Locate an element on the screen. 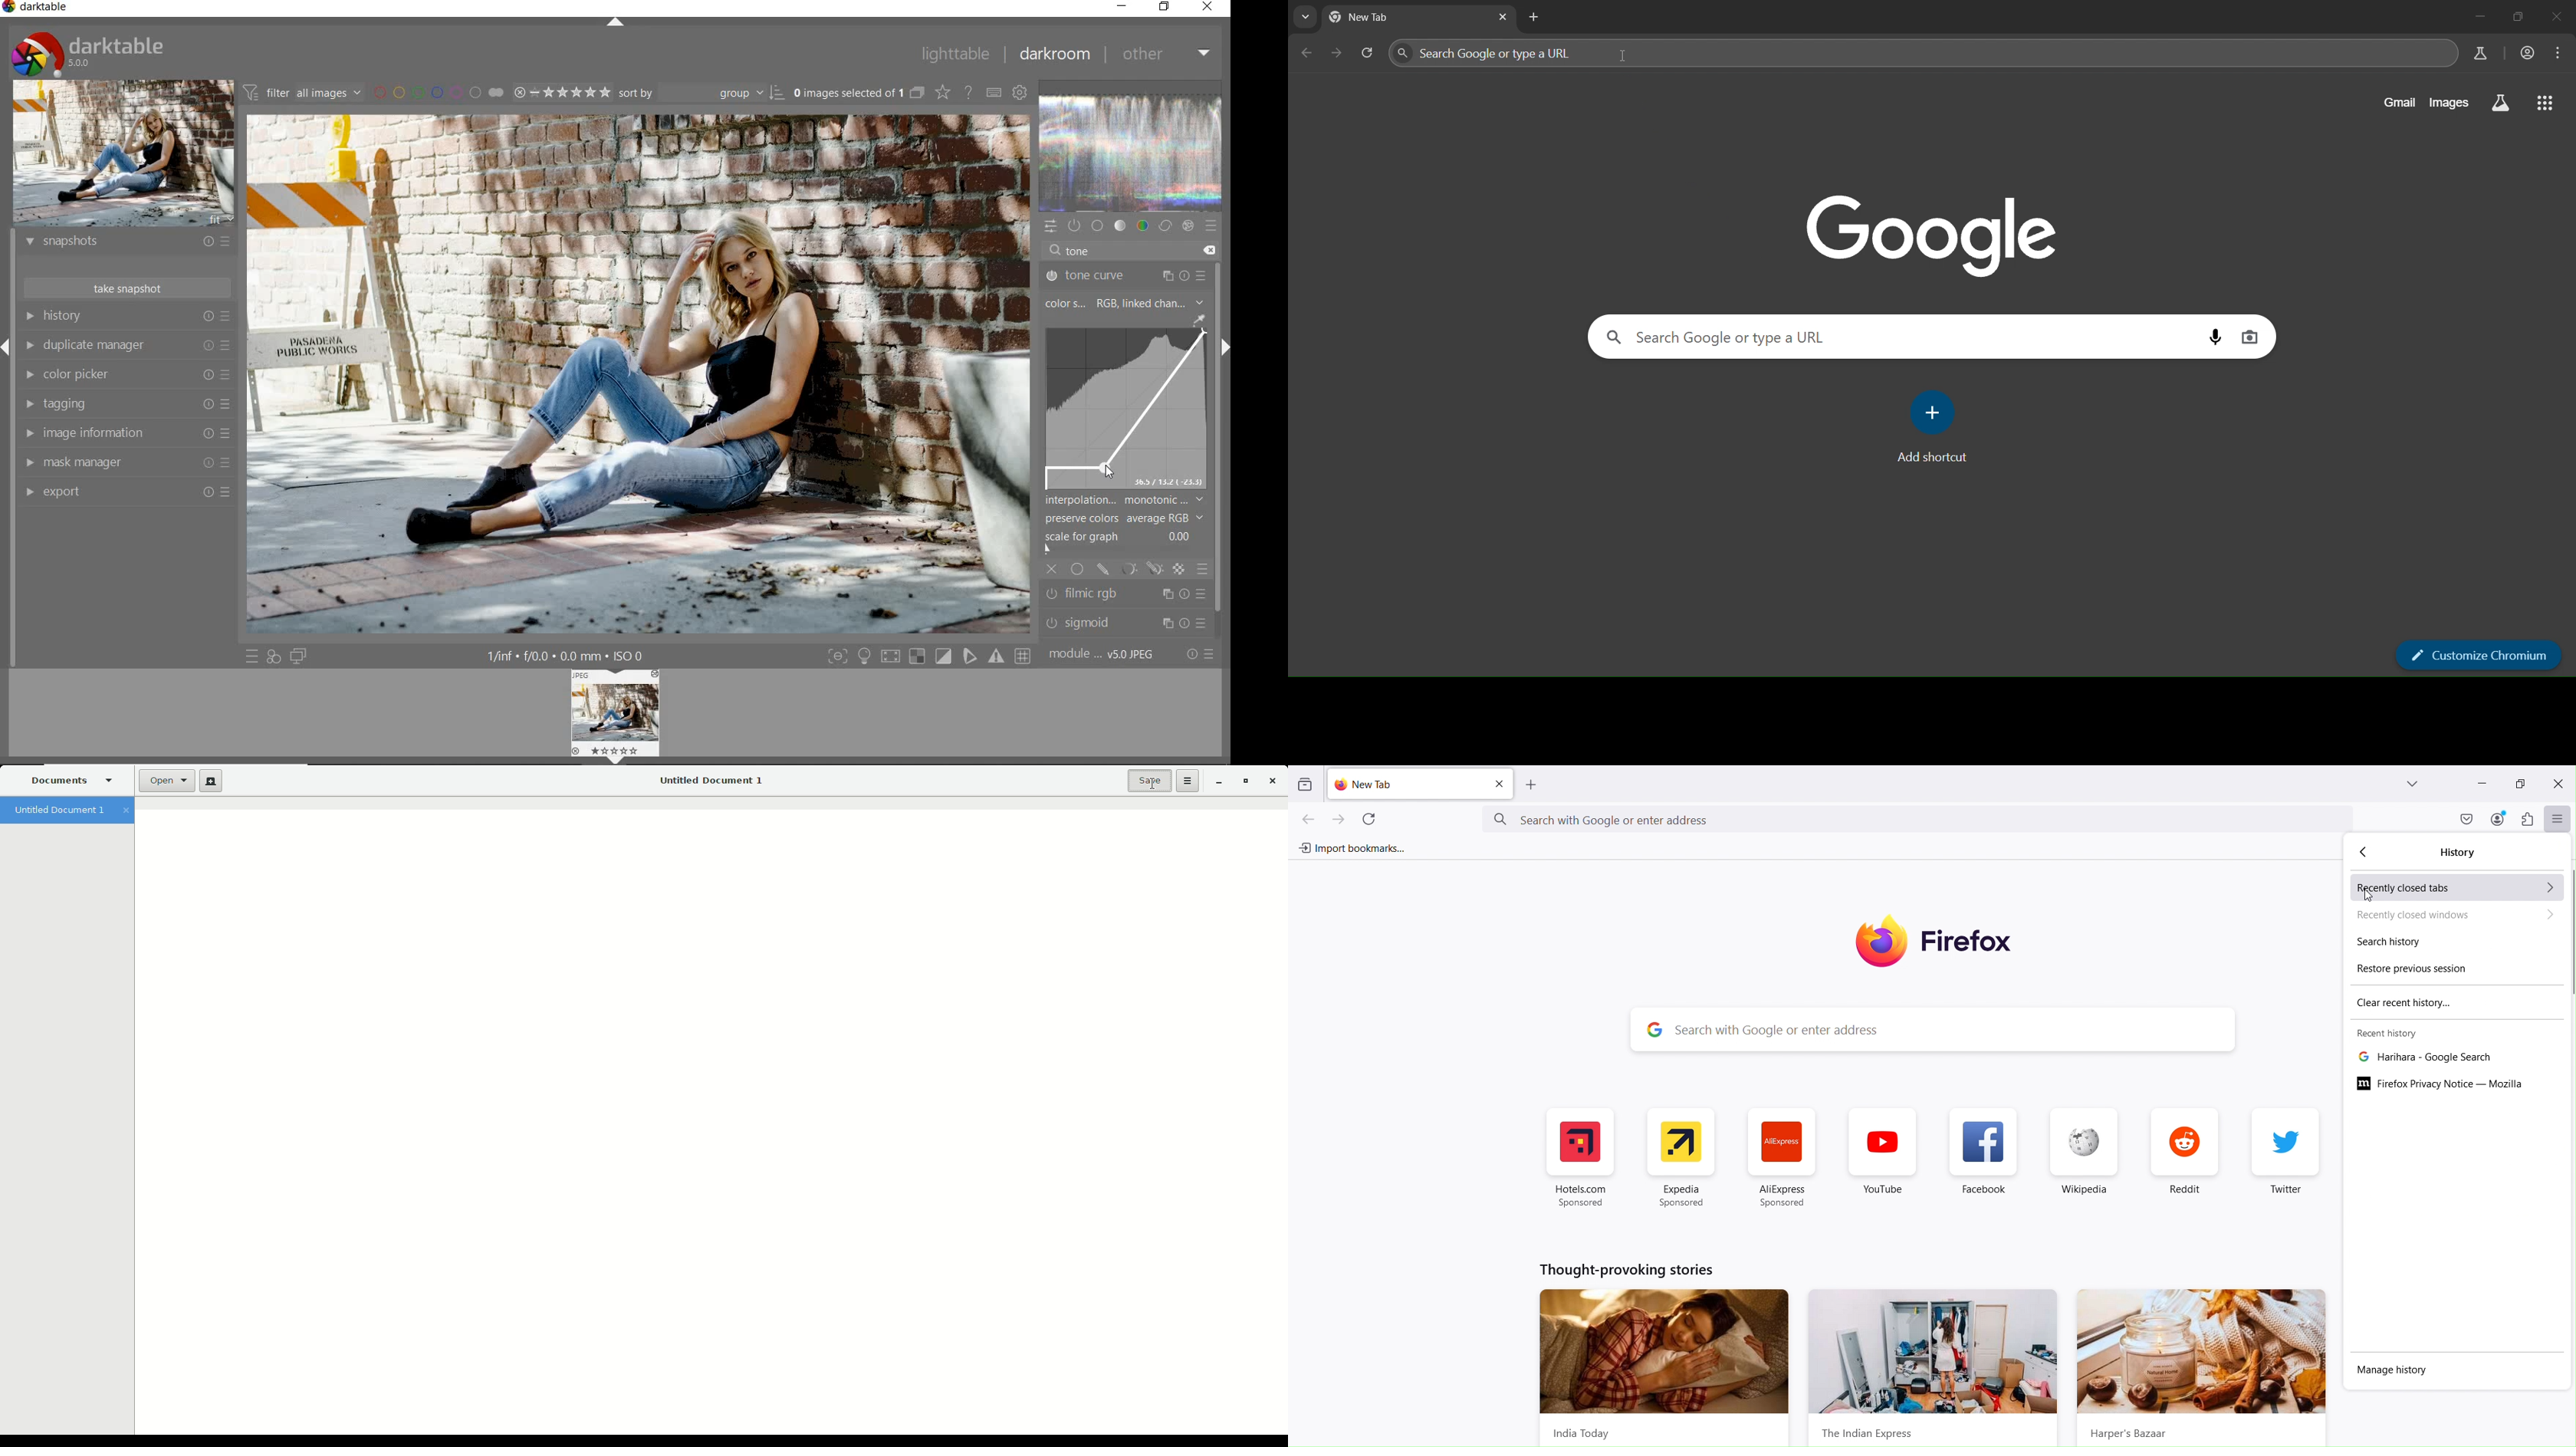  expand grouped images is located at coordinates (859, 92).